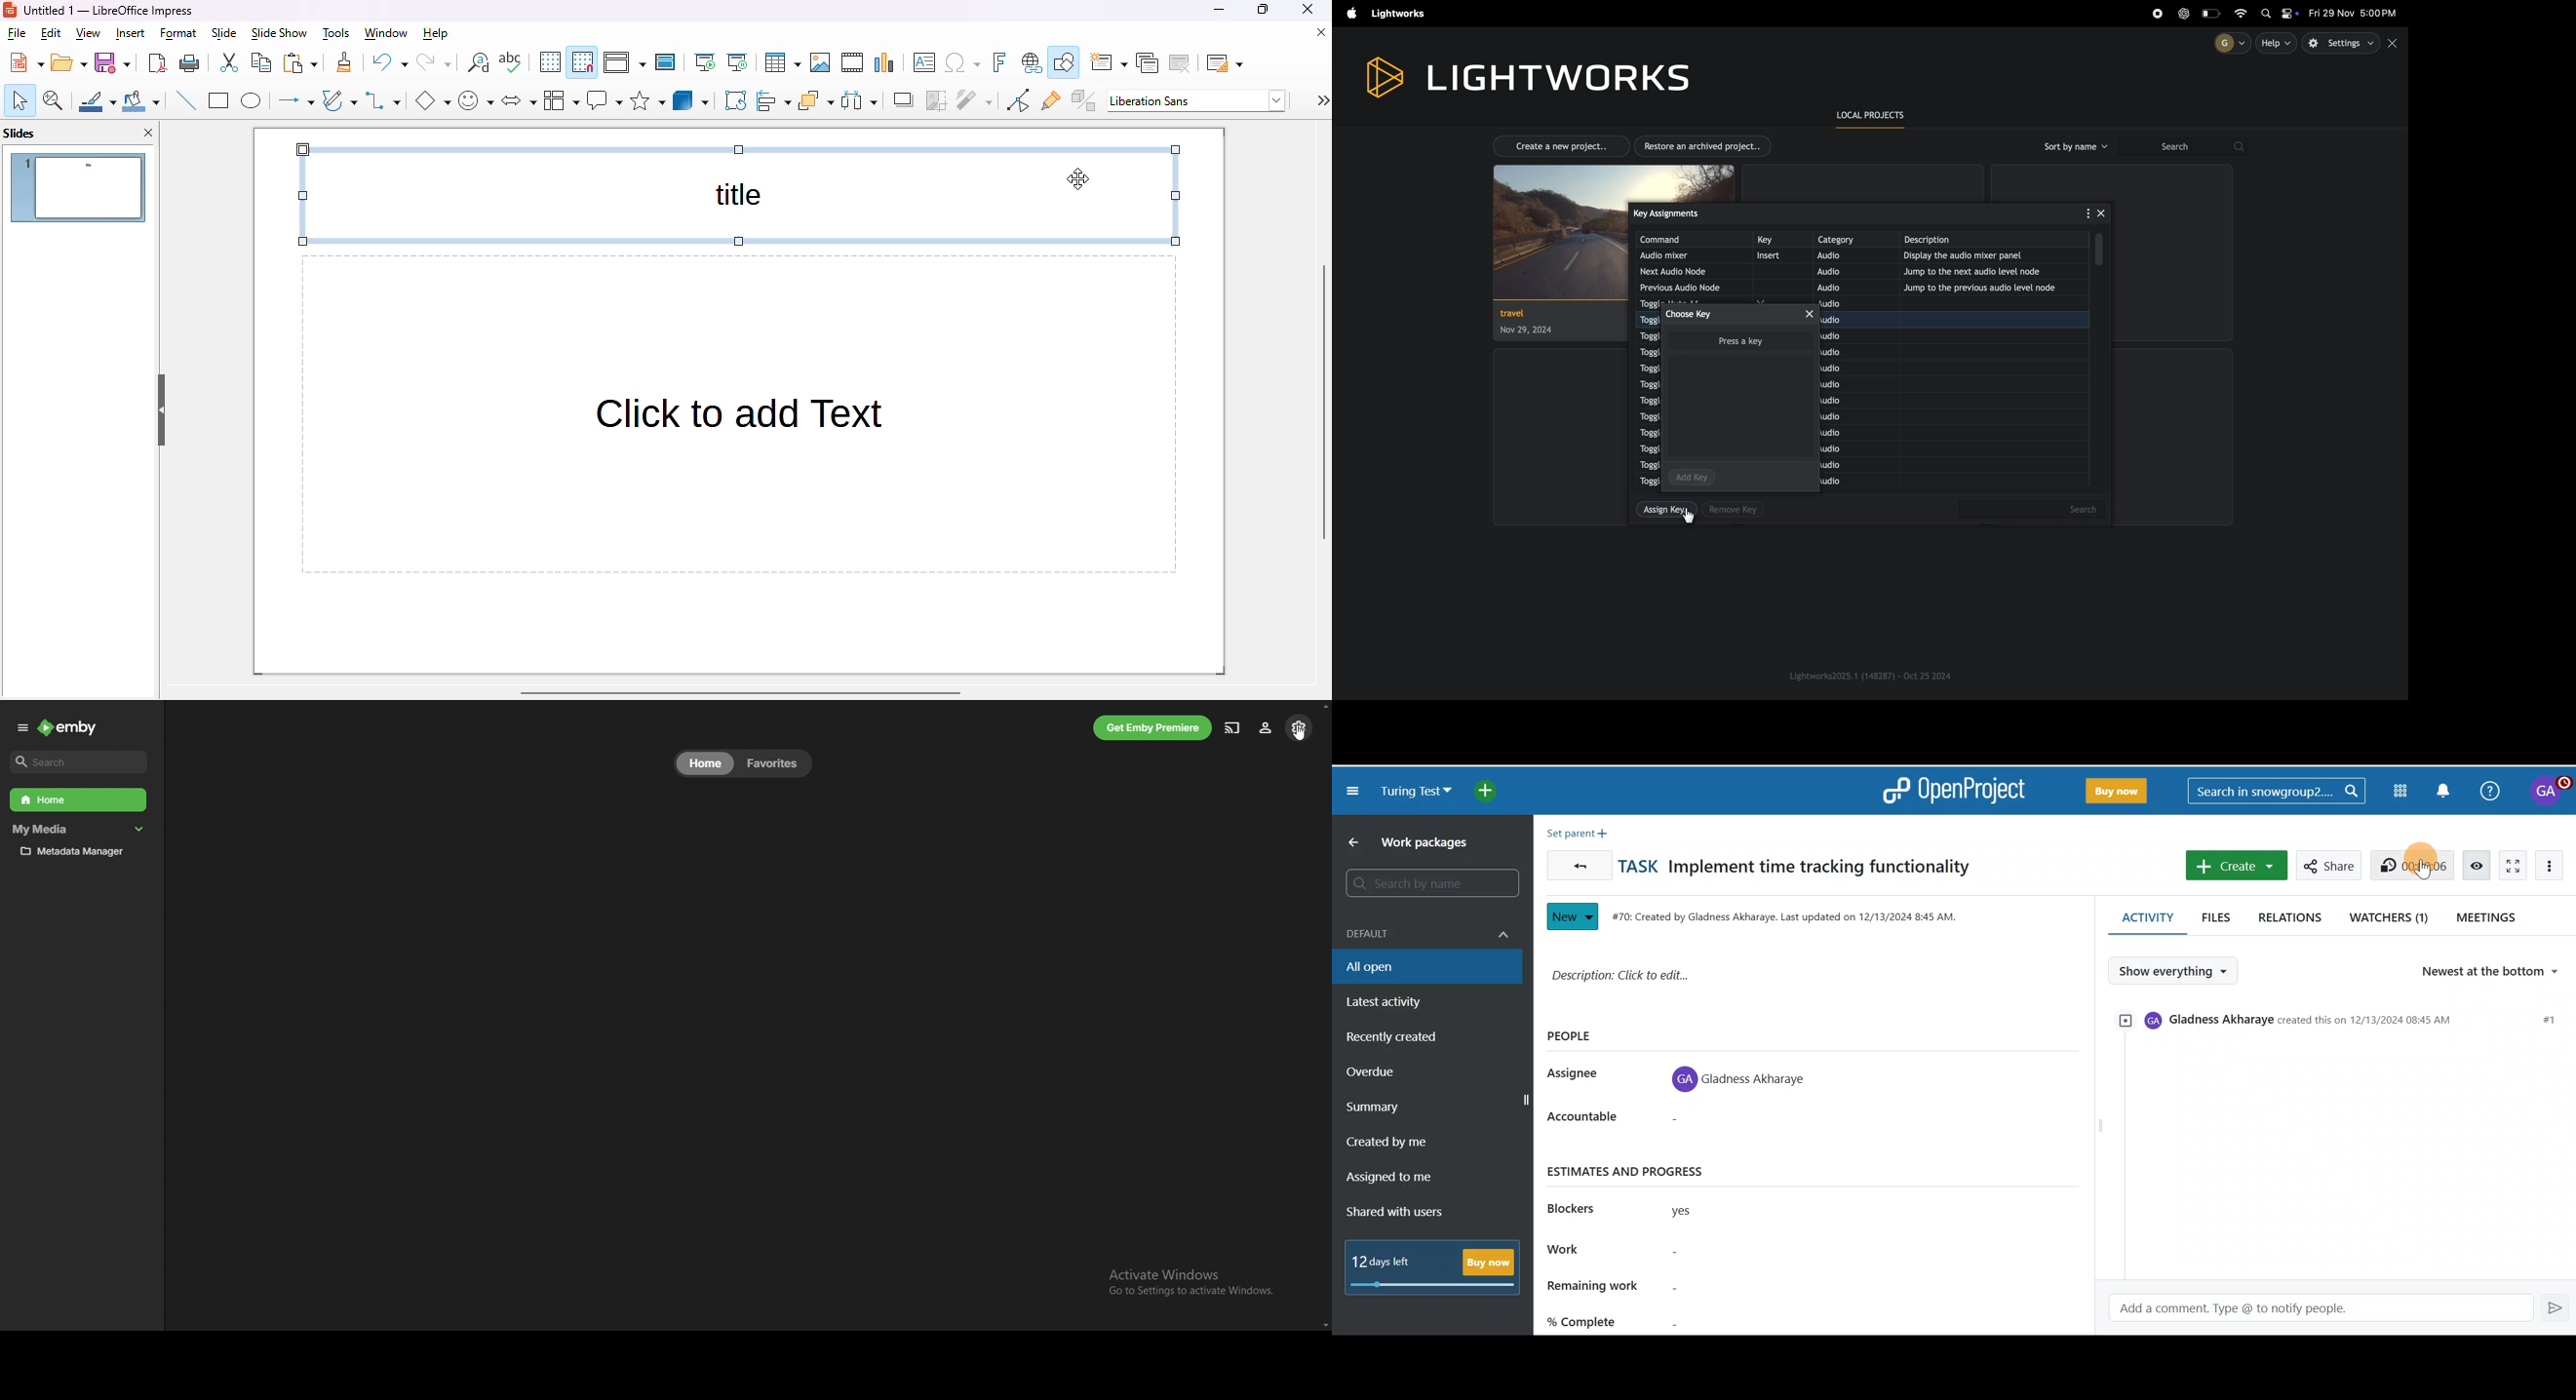  I want to click on rectangle, so click(219, 100).